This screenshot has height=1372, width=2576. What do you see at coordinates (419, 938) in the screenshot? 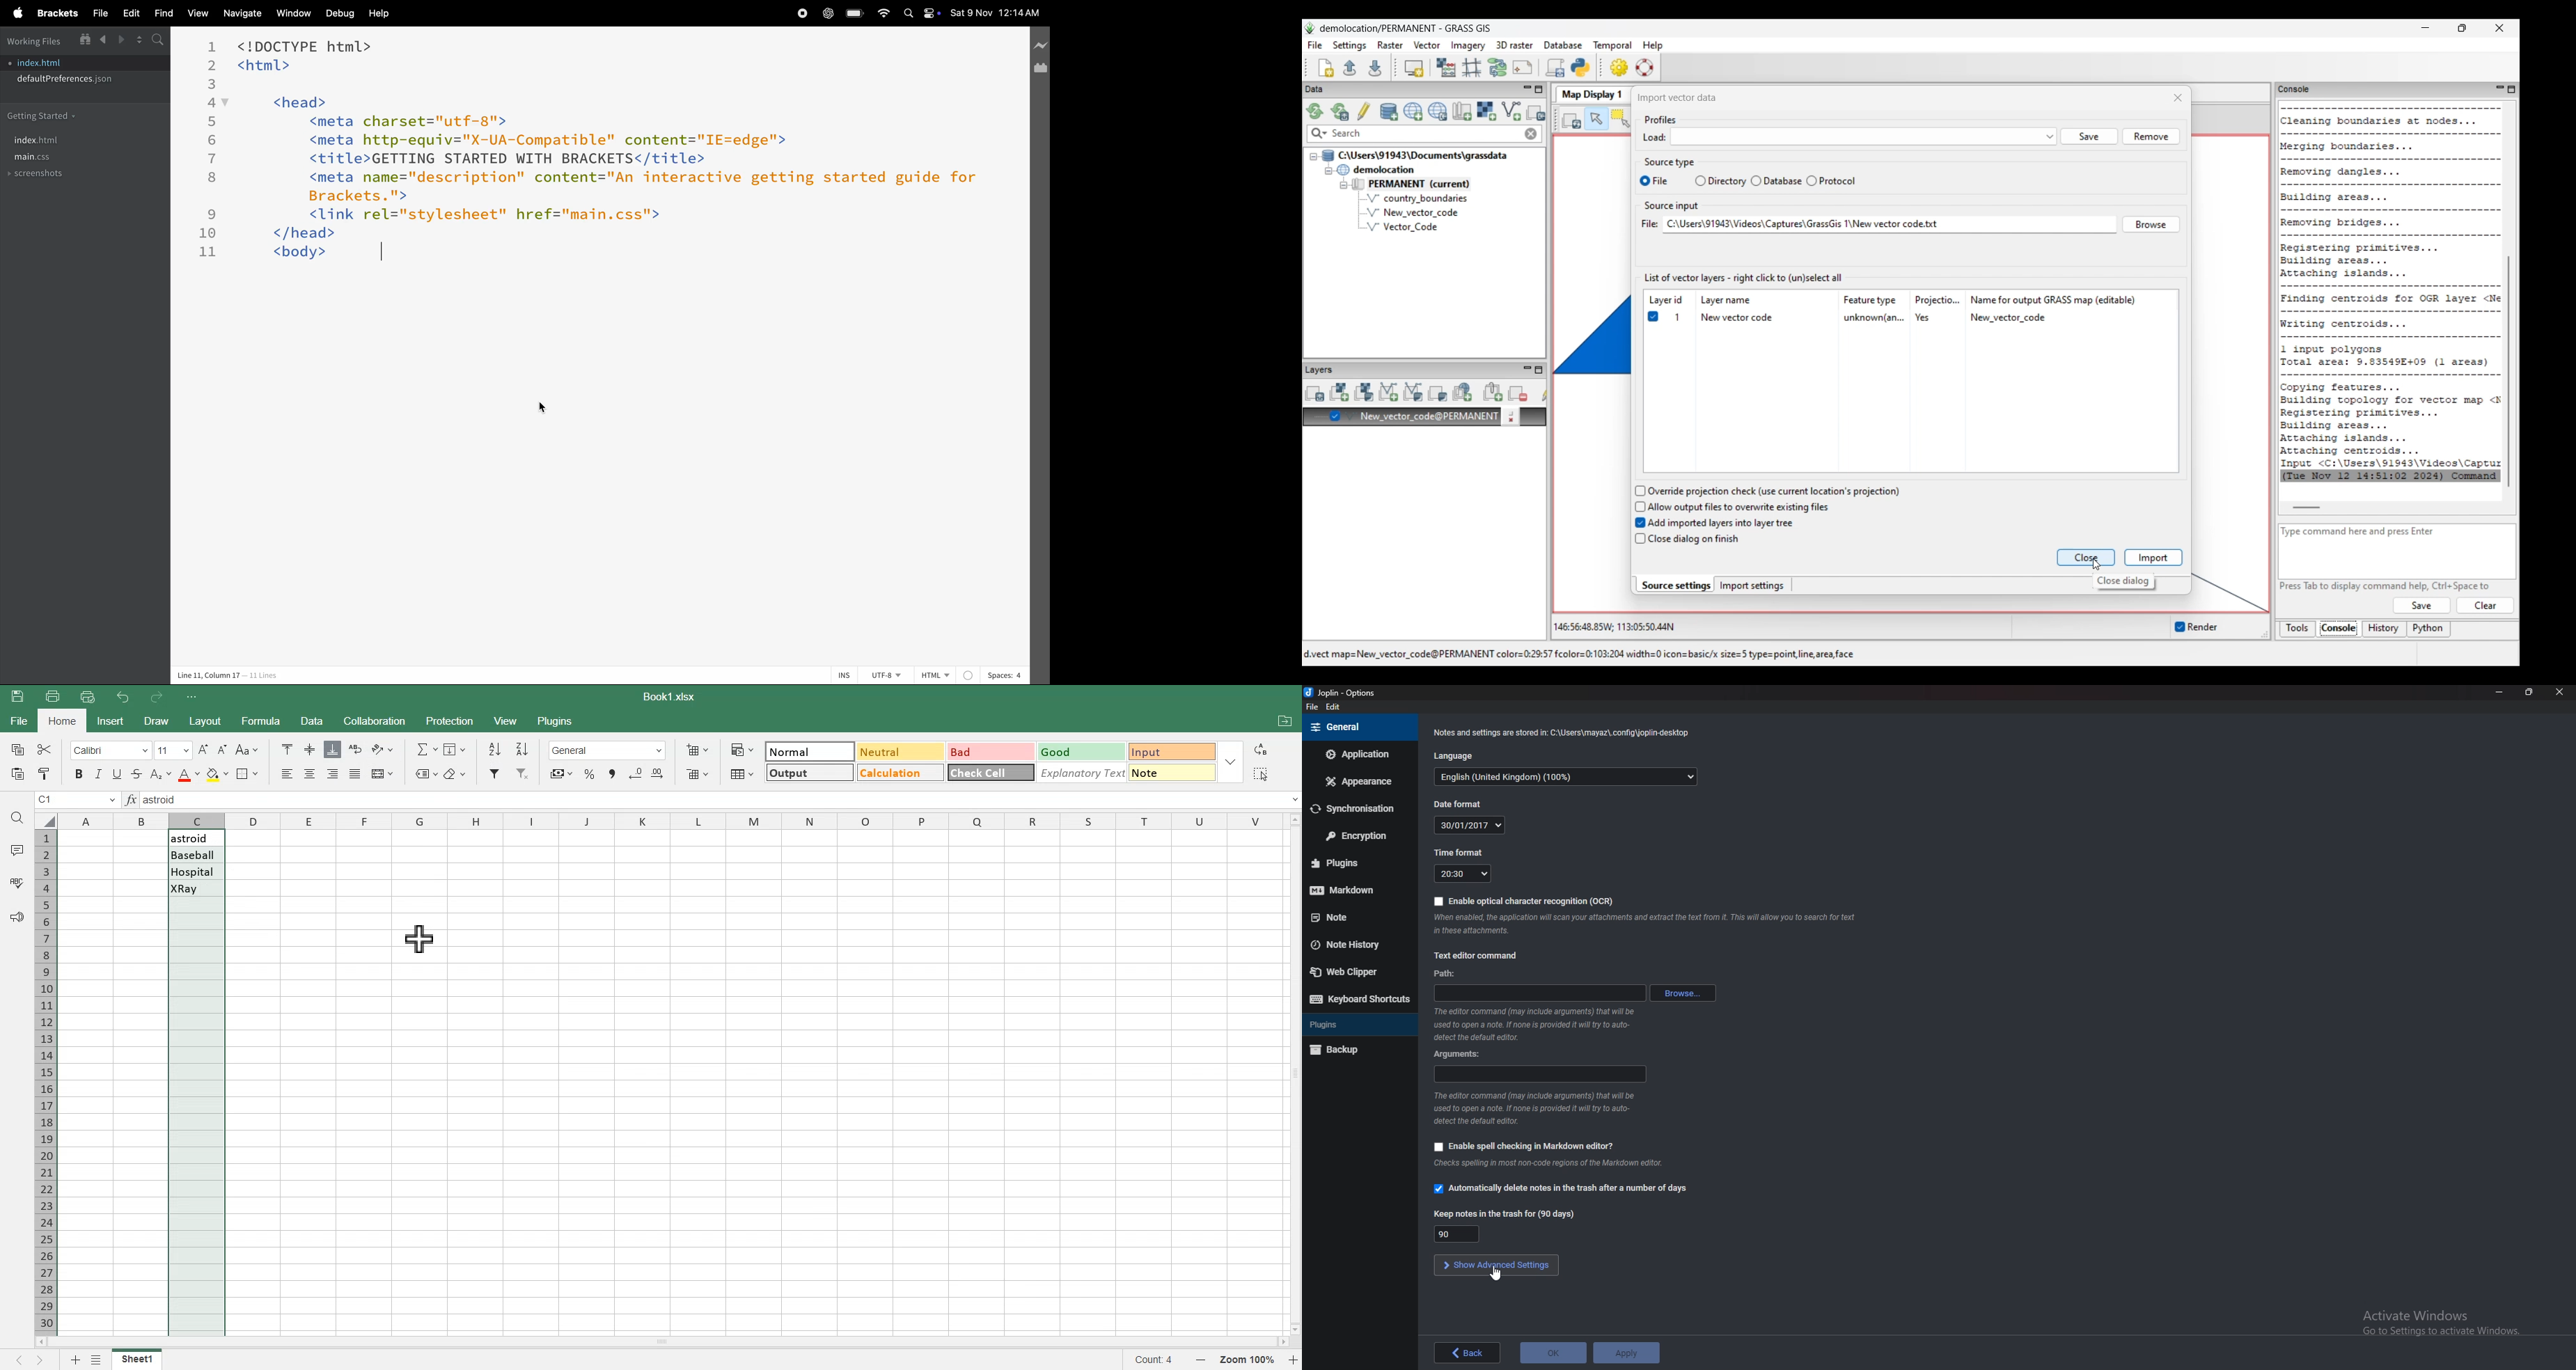
I see `Cursor` at bounding box center [419, 938].